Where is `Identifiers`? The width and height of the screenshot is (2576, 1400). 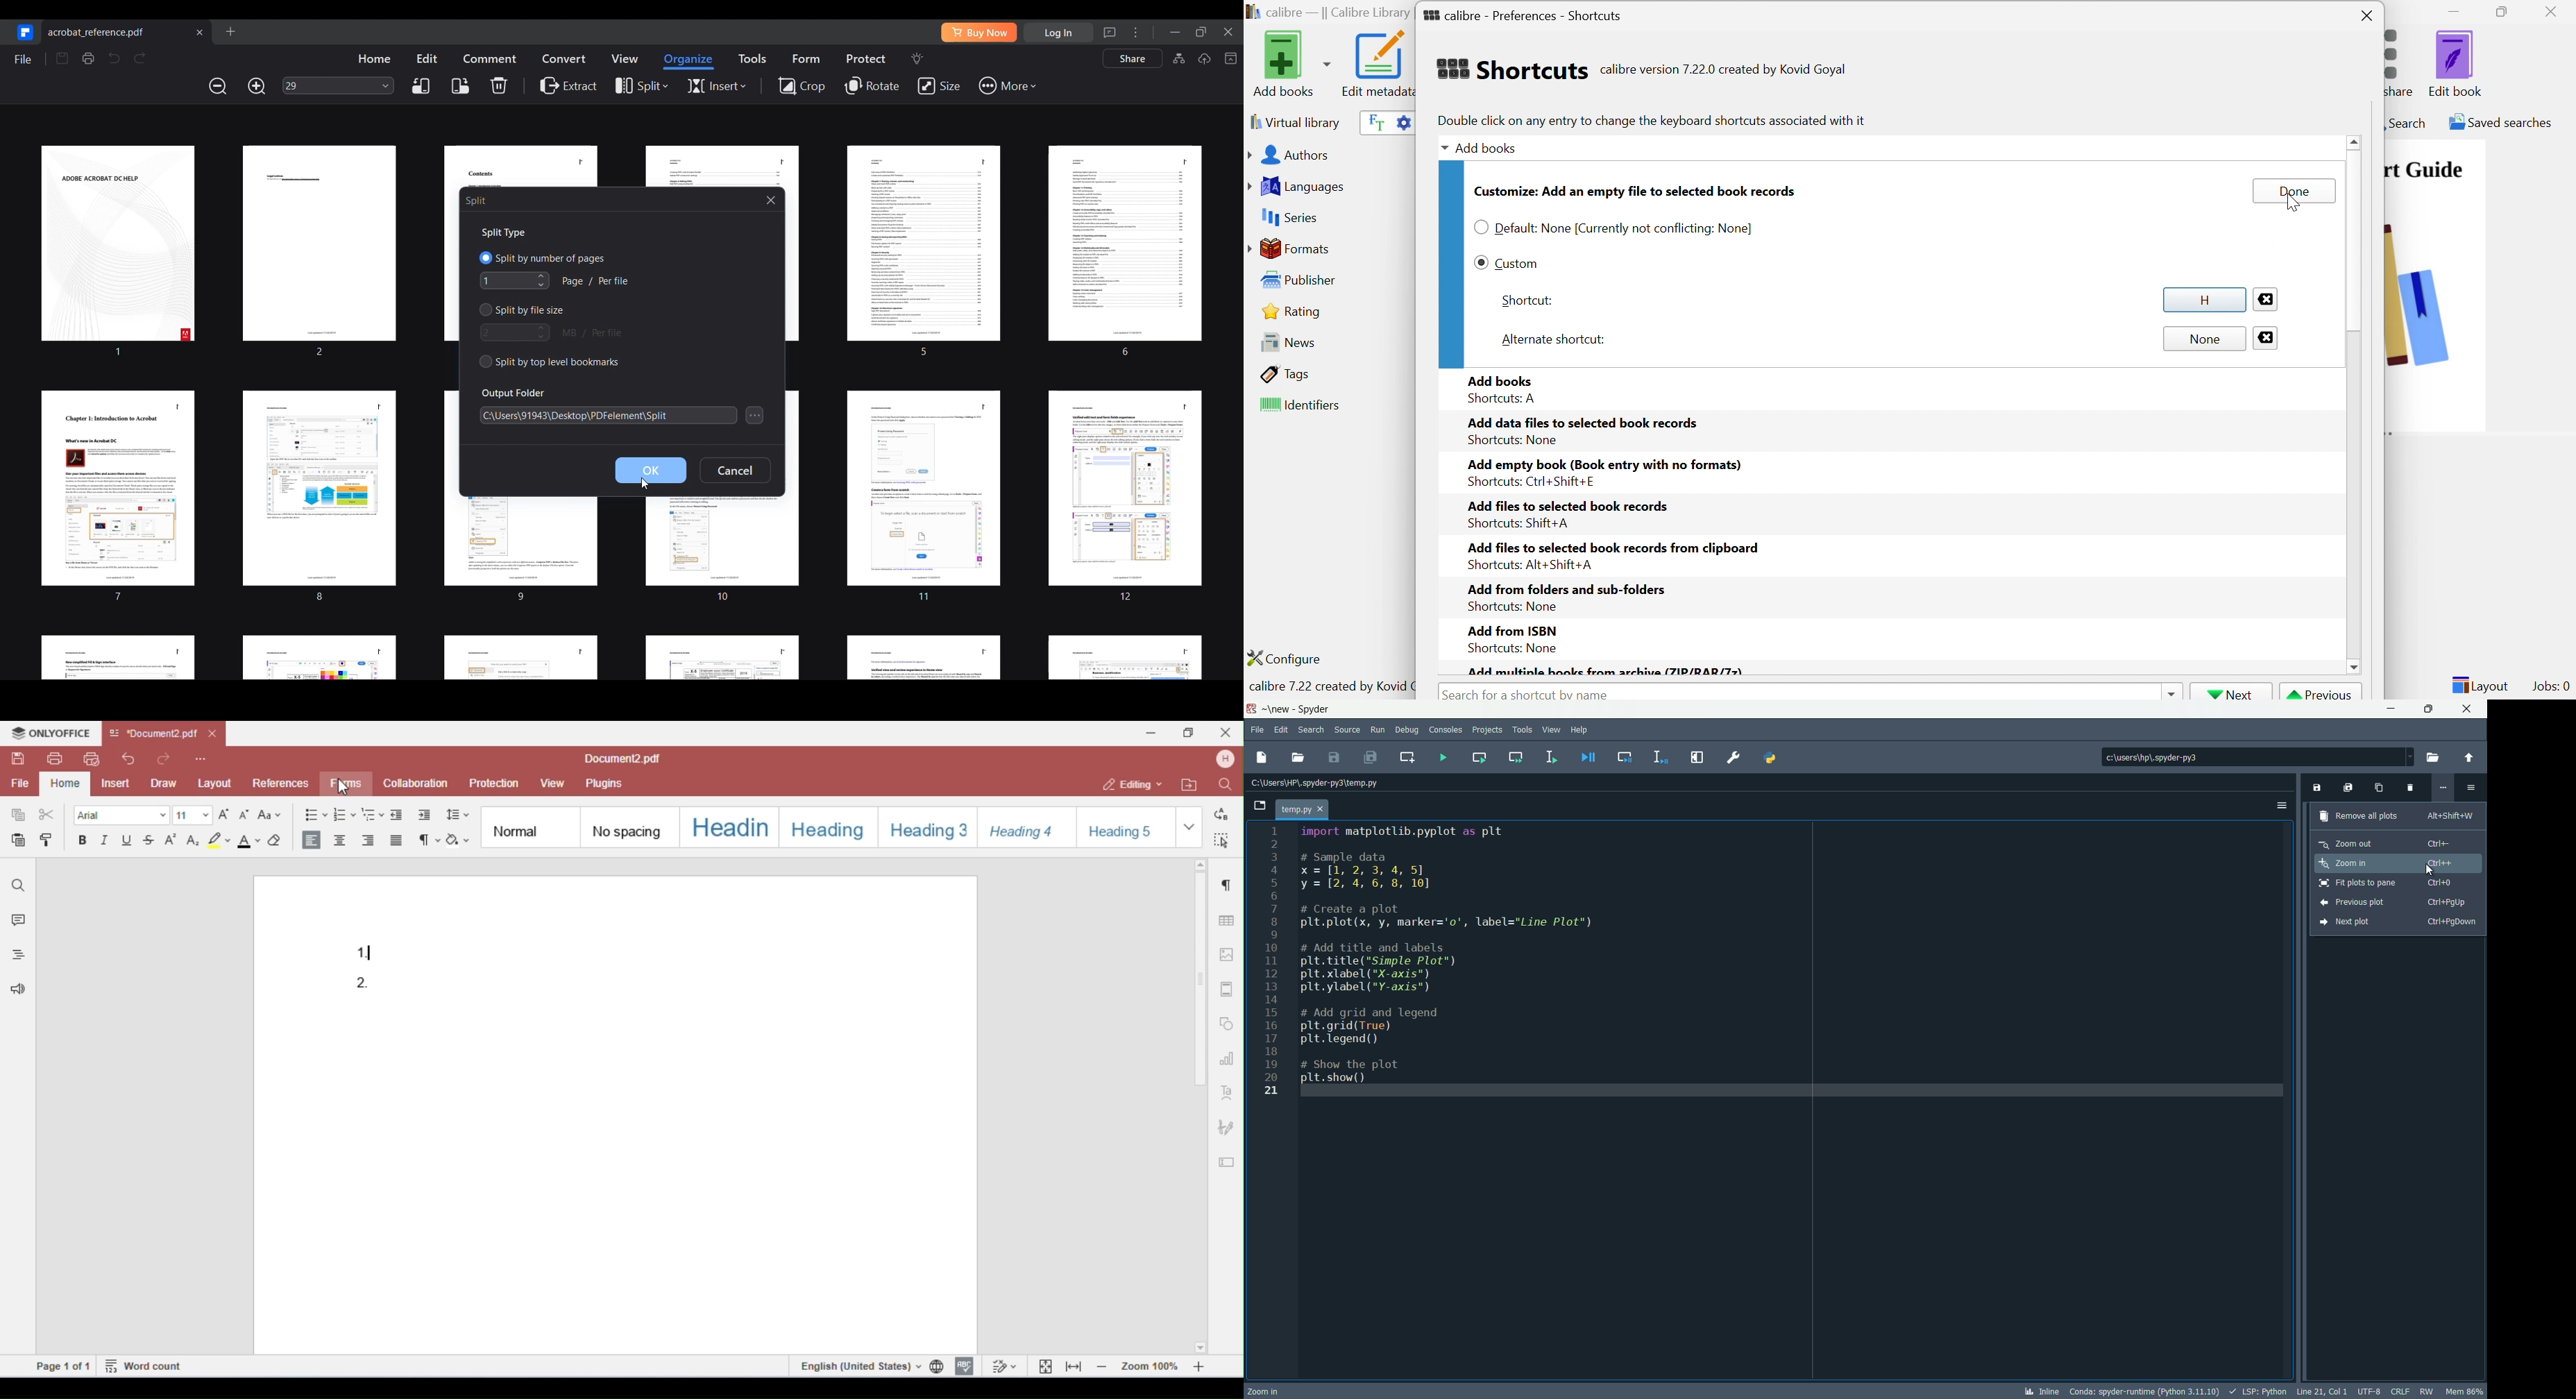
Identifiers is located at coordinates (1303, 406).